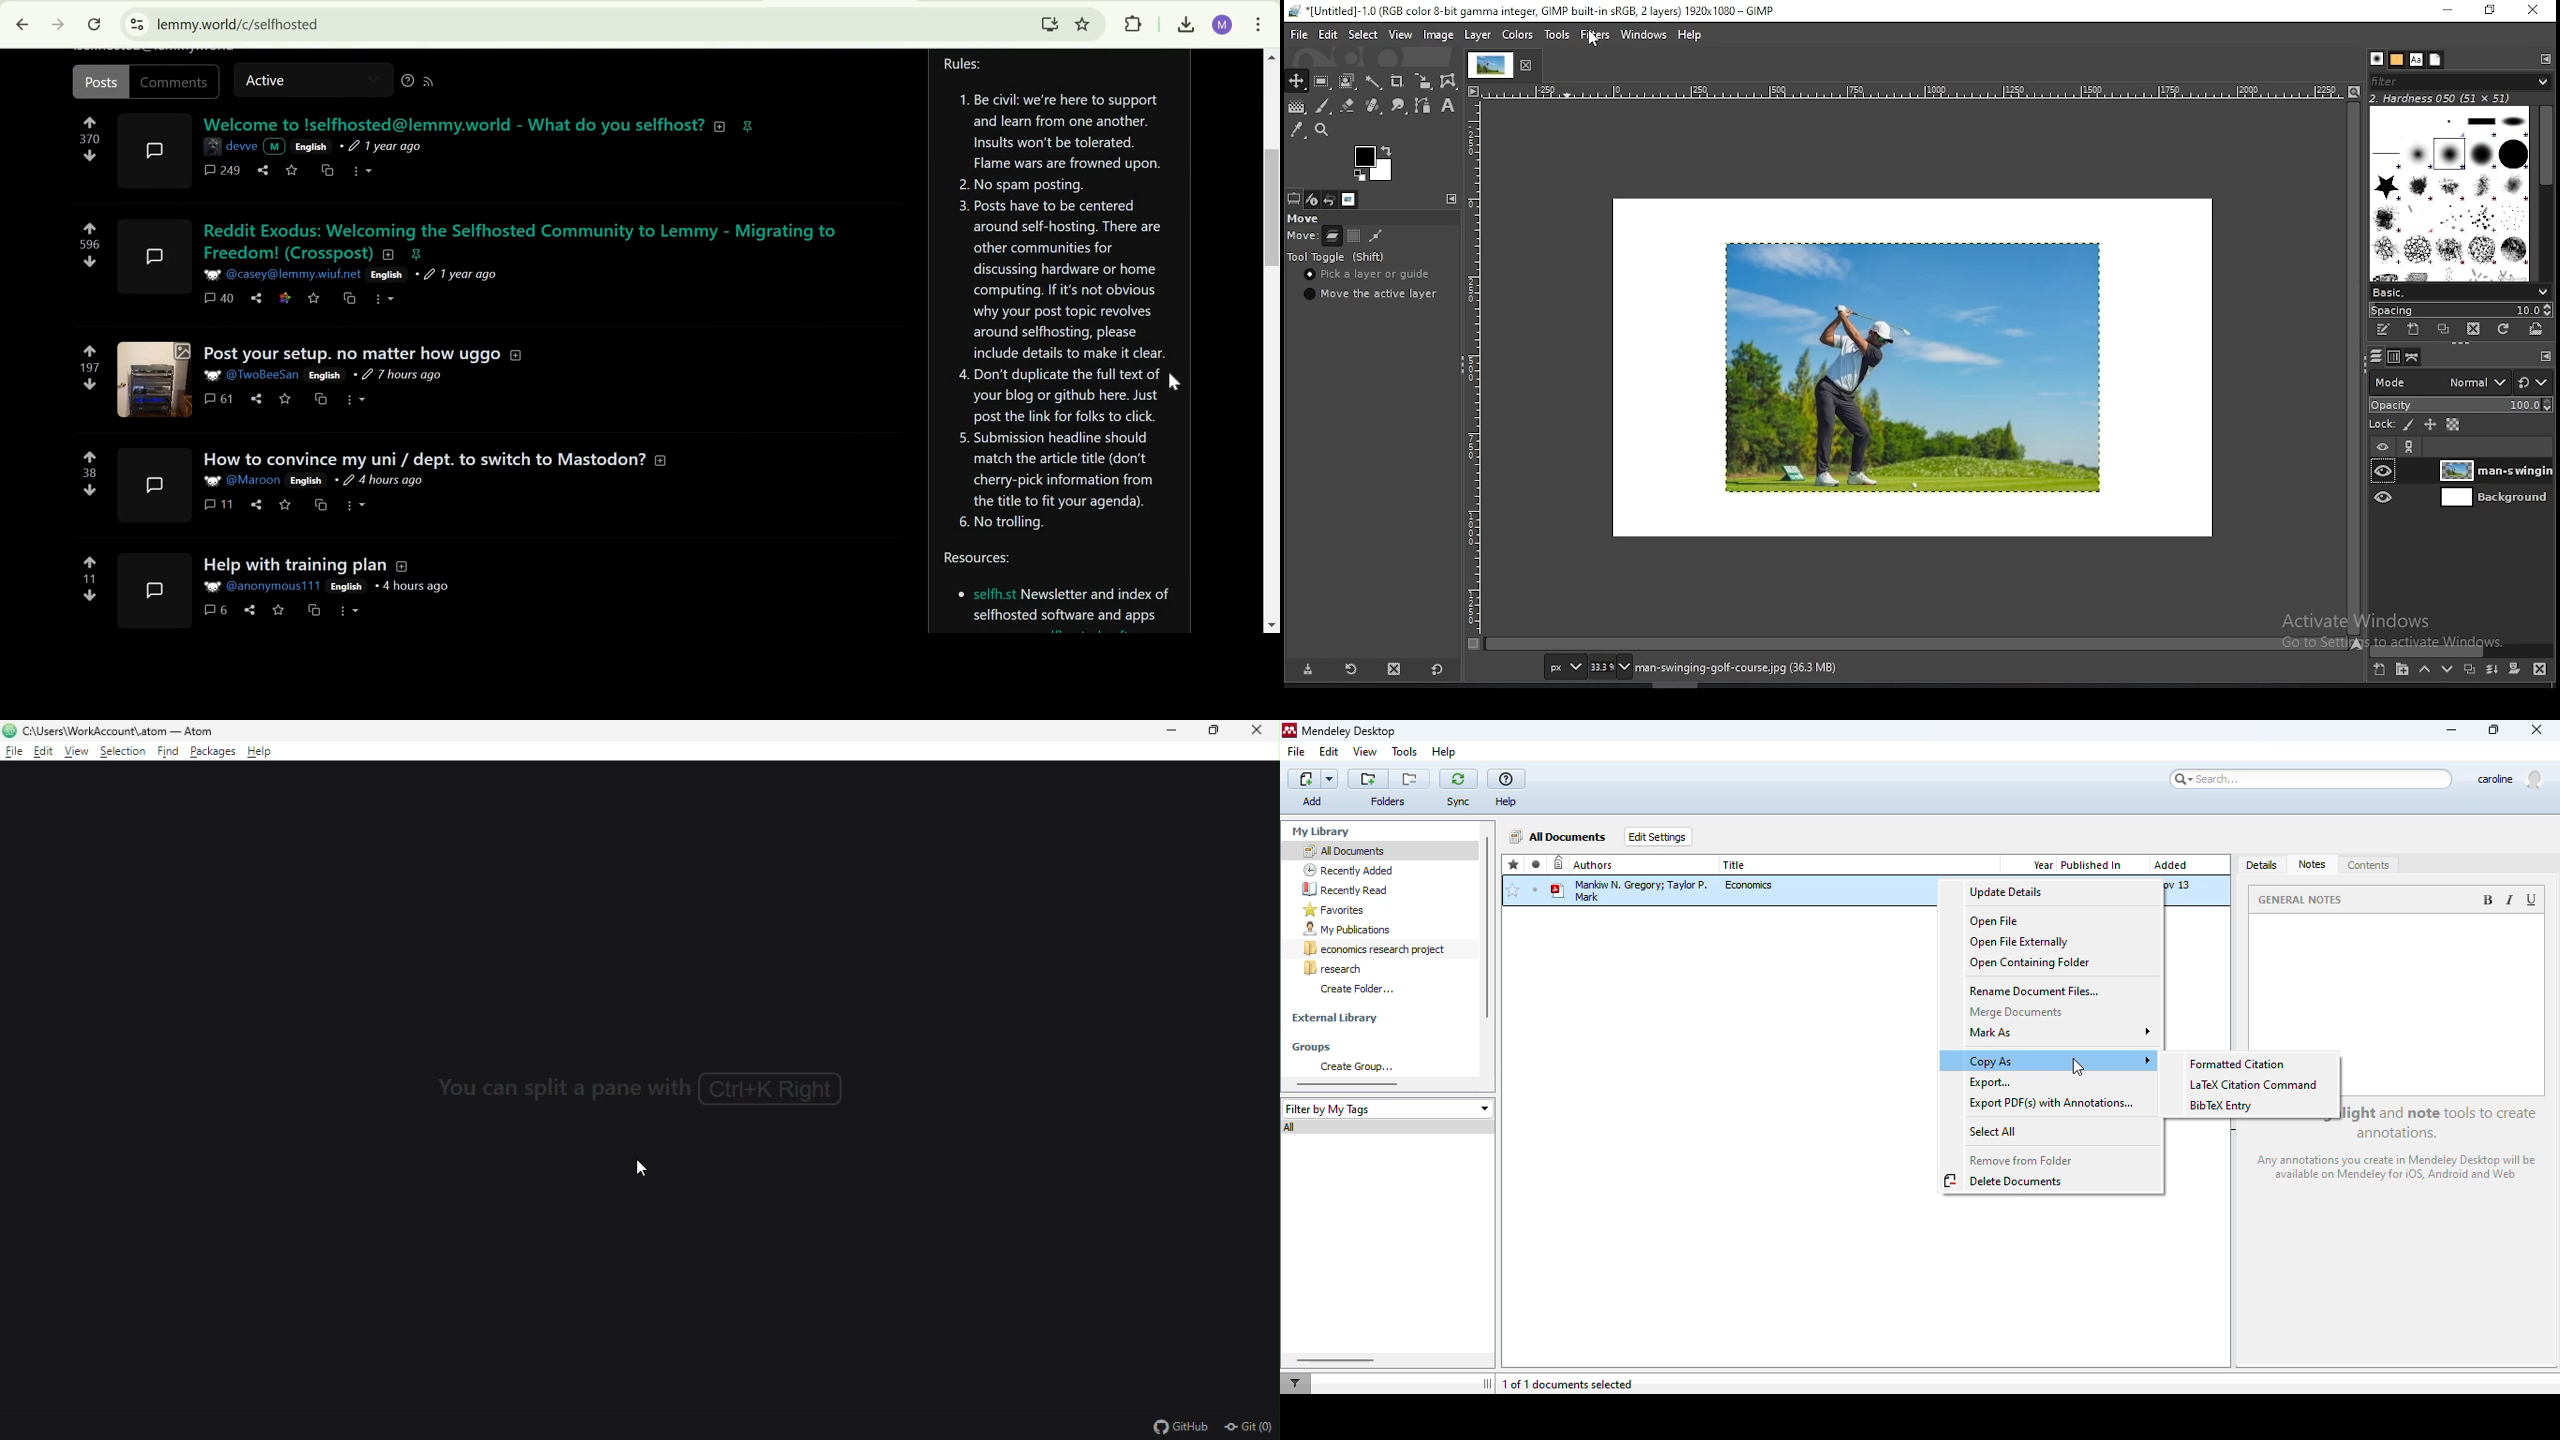  Describe the element at coordinates (2022, 1160) in the screenshot. I see `remove from folder` at that location.